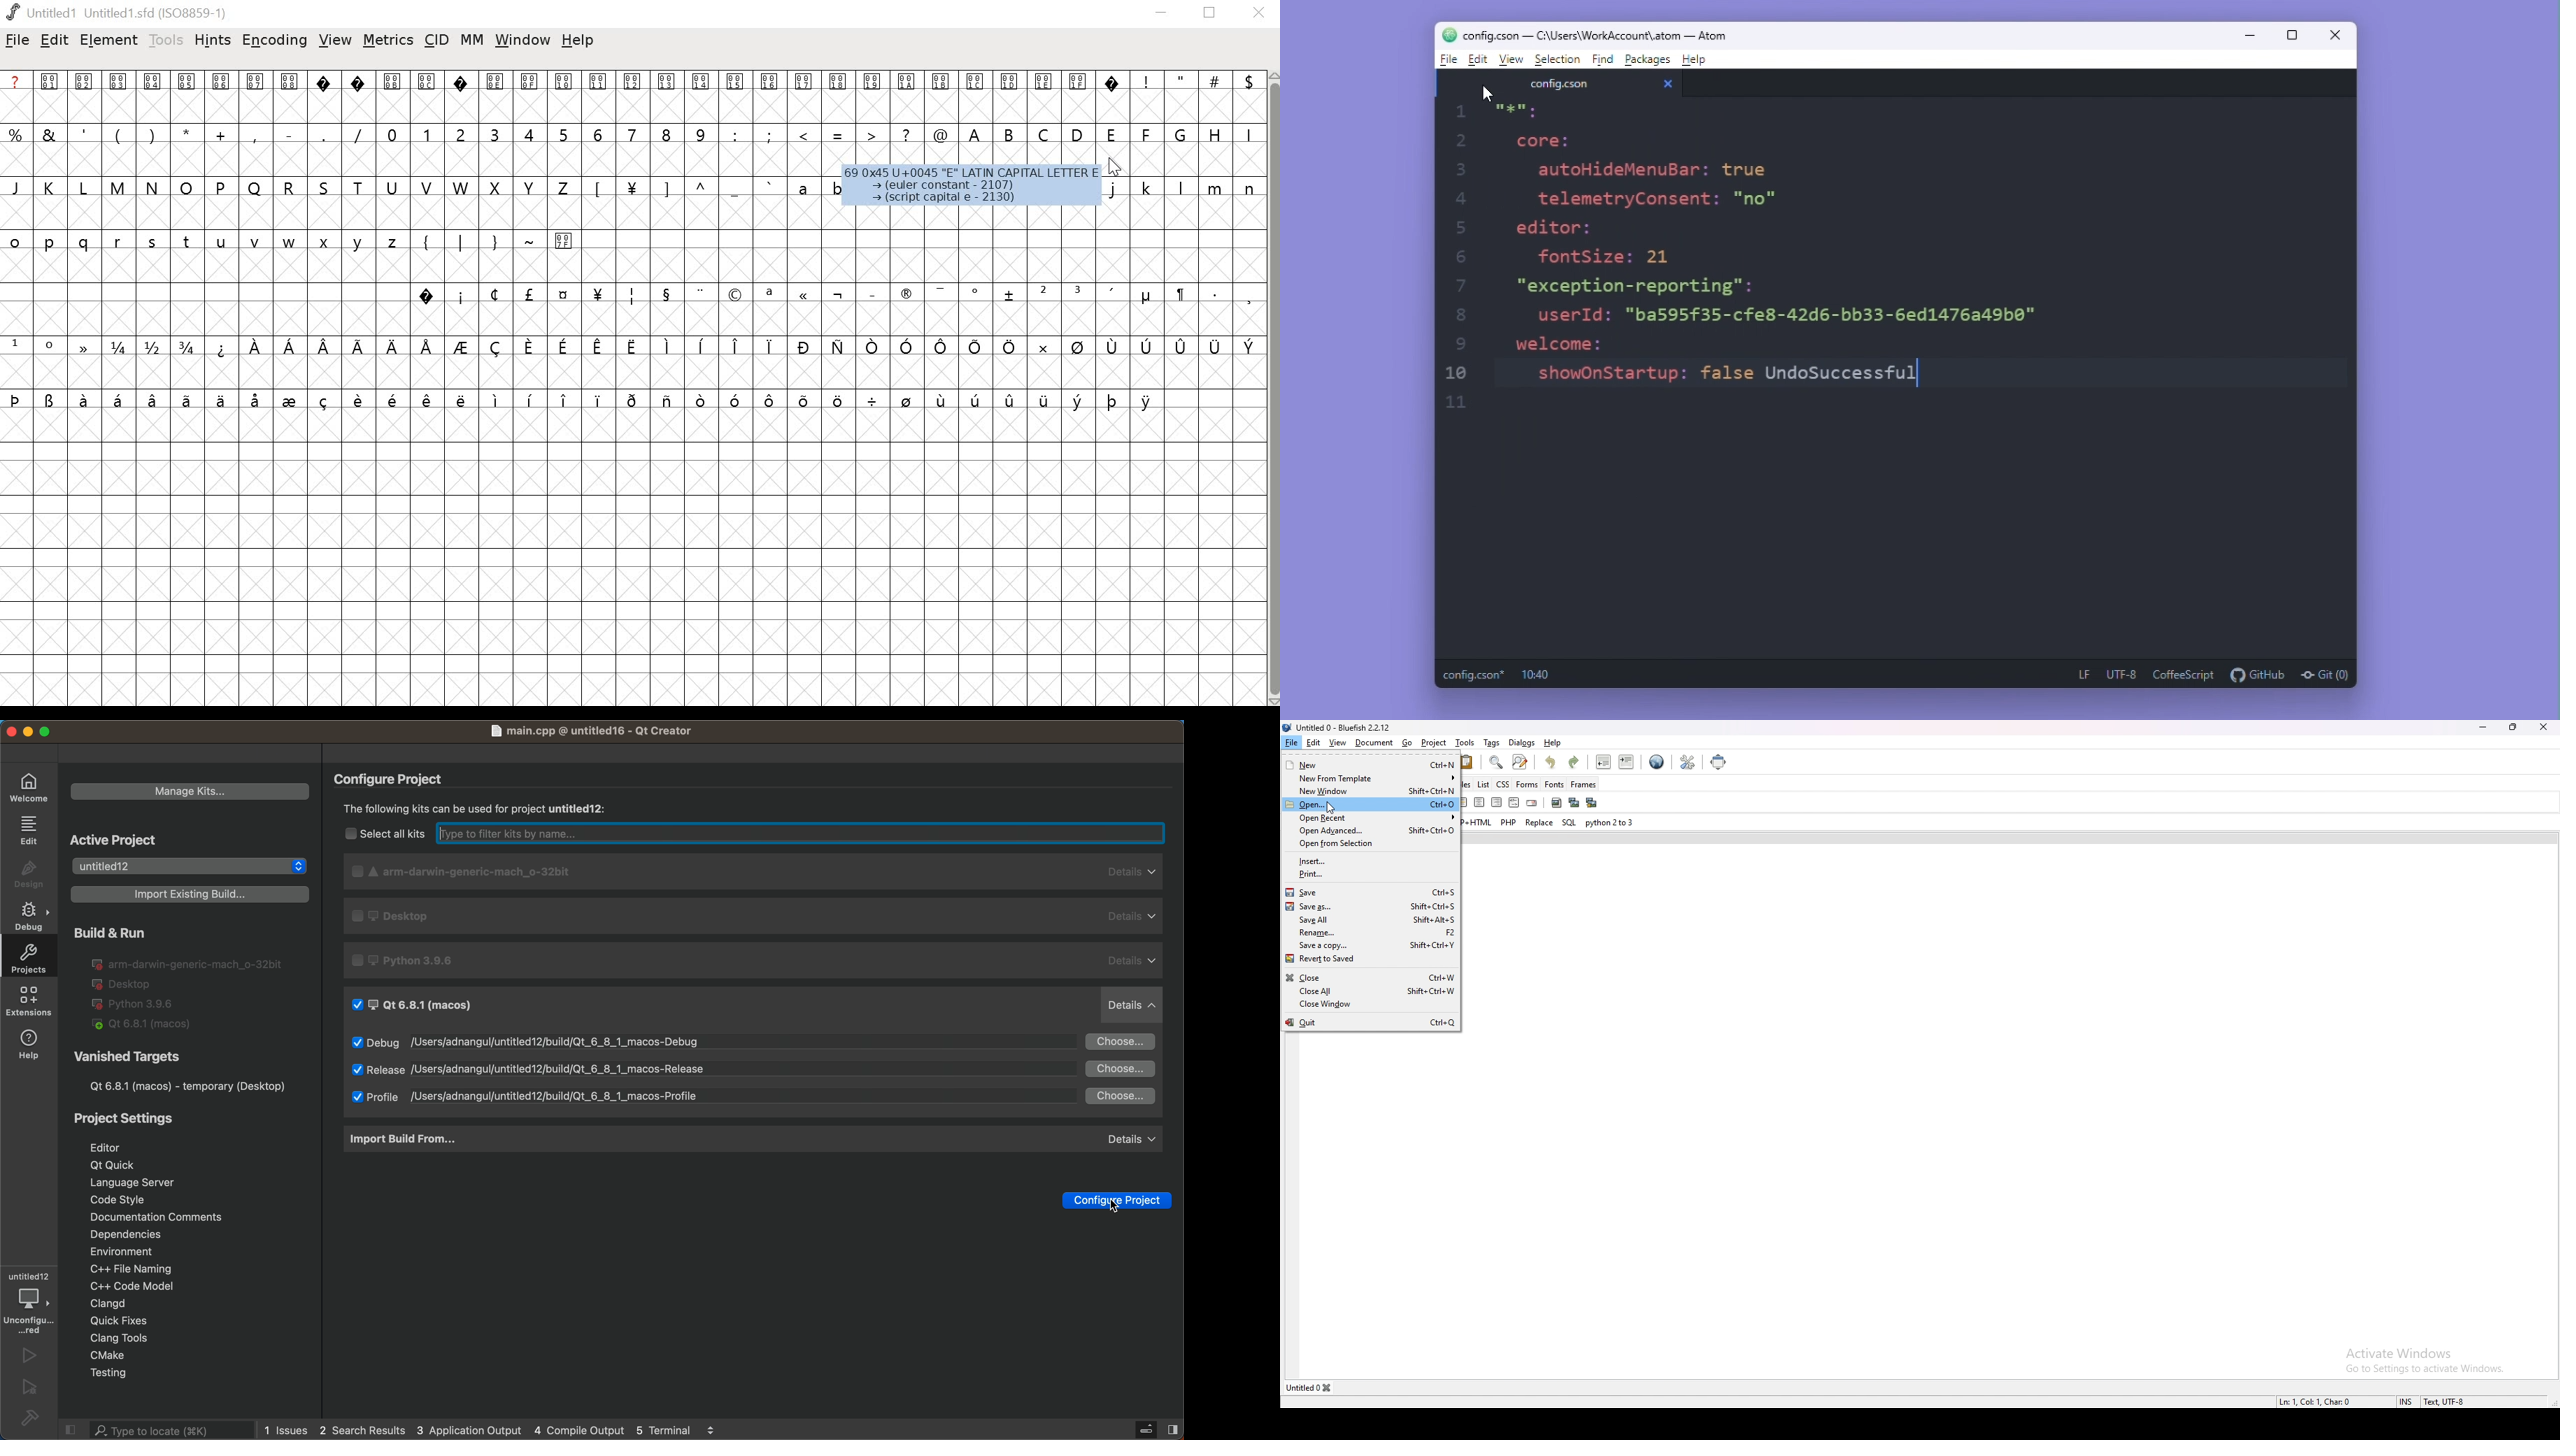 The width and height of the screenshot is (2576, 1456). I want to click on information, so click(970, 188).